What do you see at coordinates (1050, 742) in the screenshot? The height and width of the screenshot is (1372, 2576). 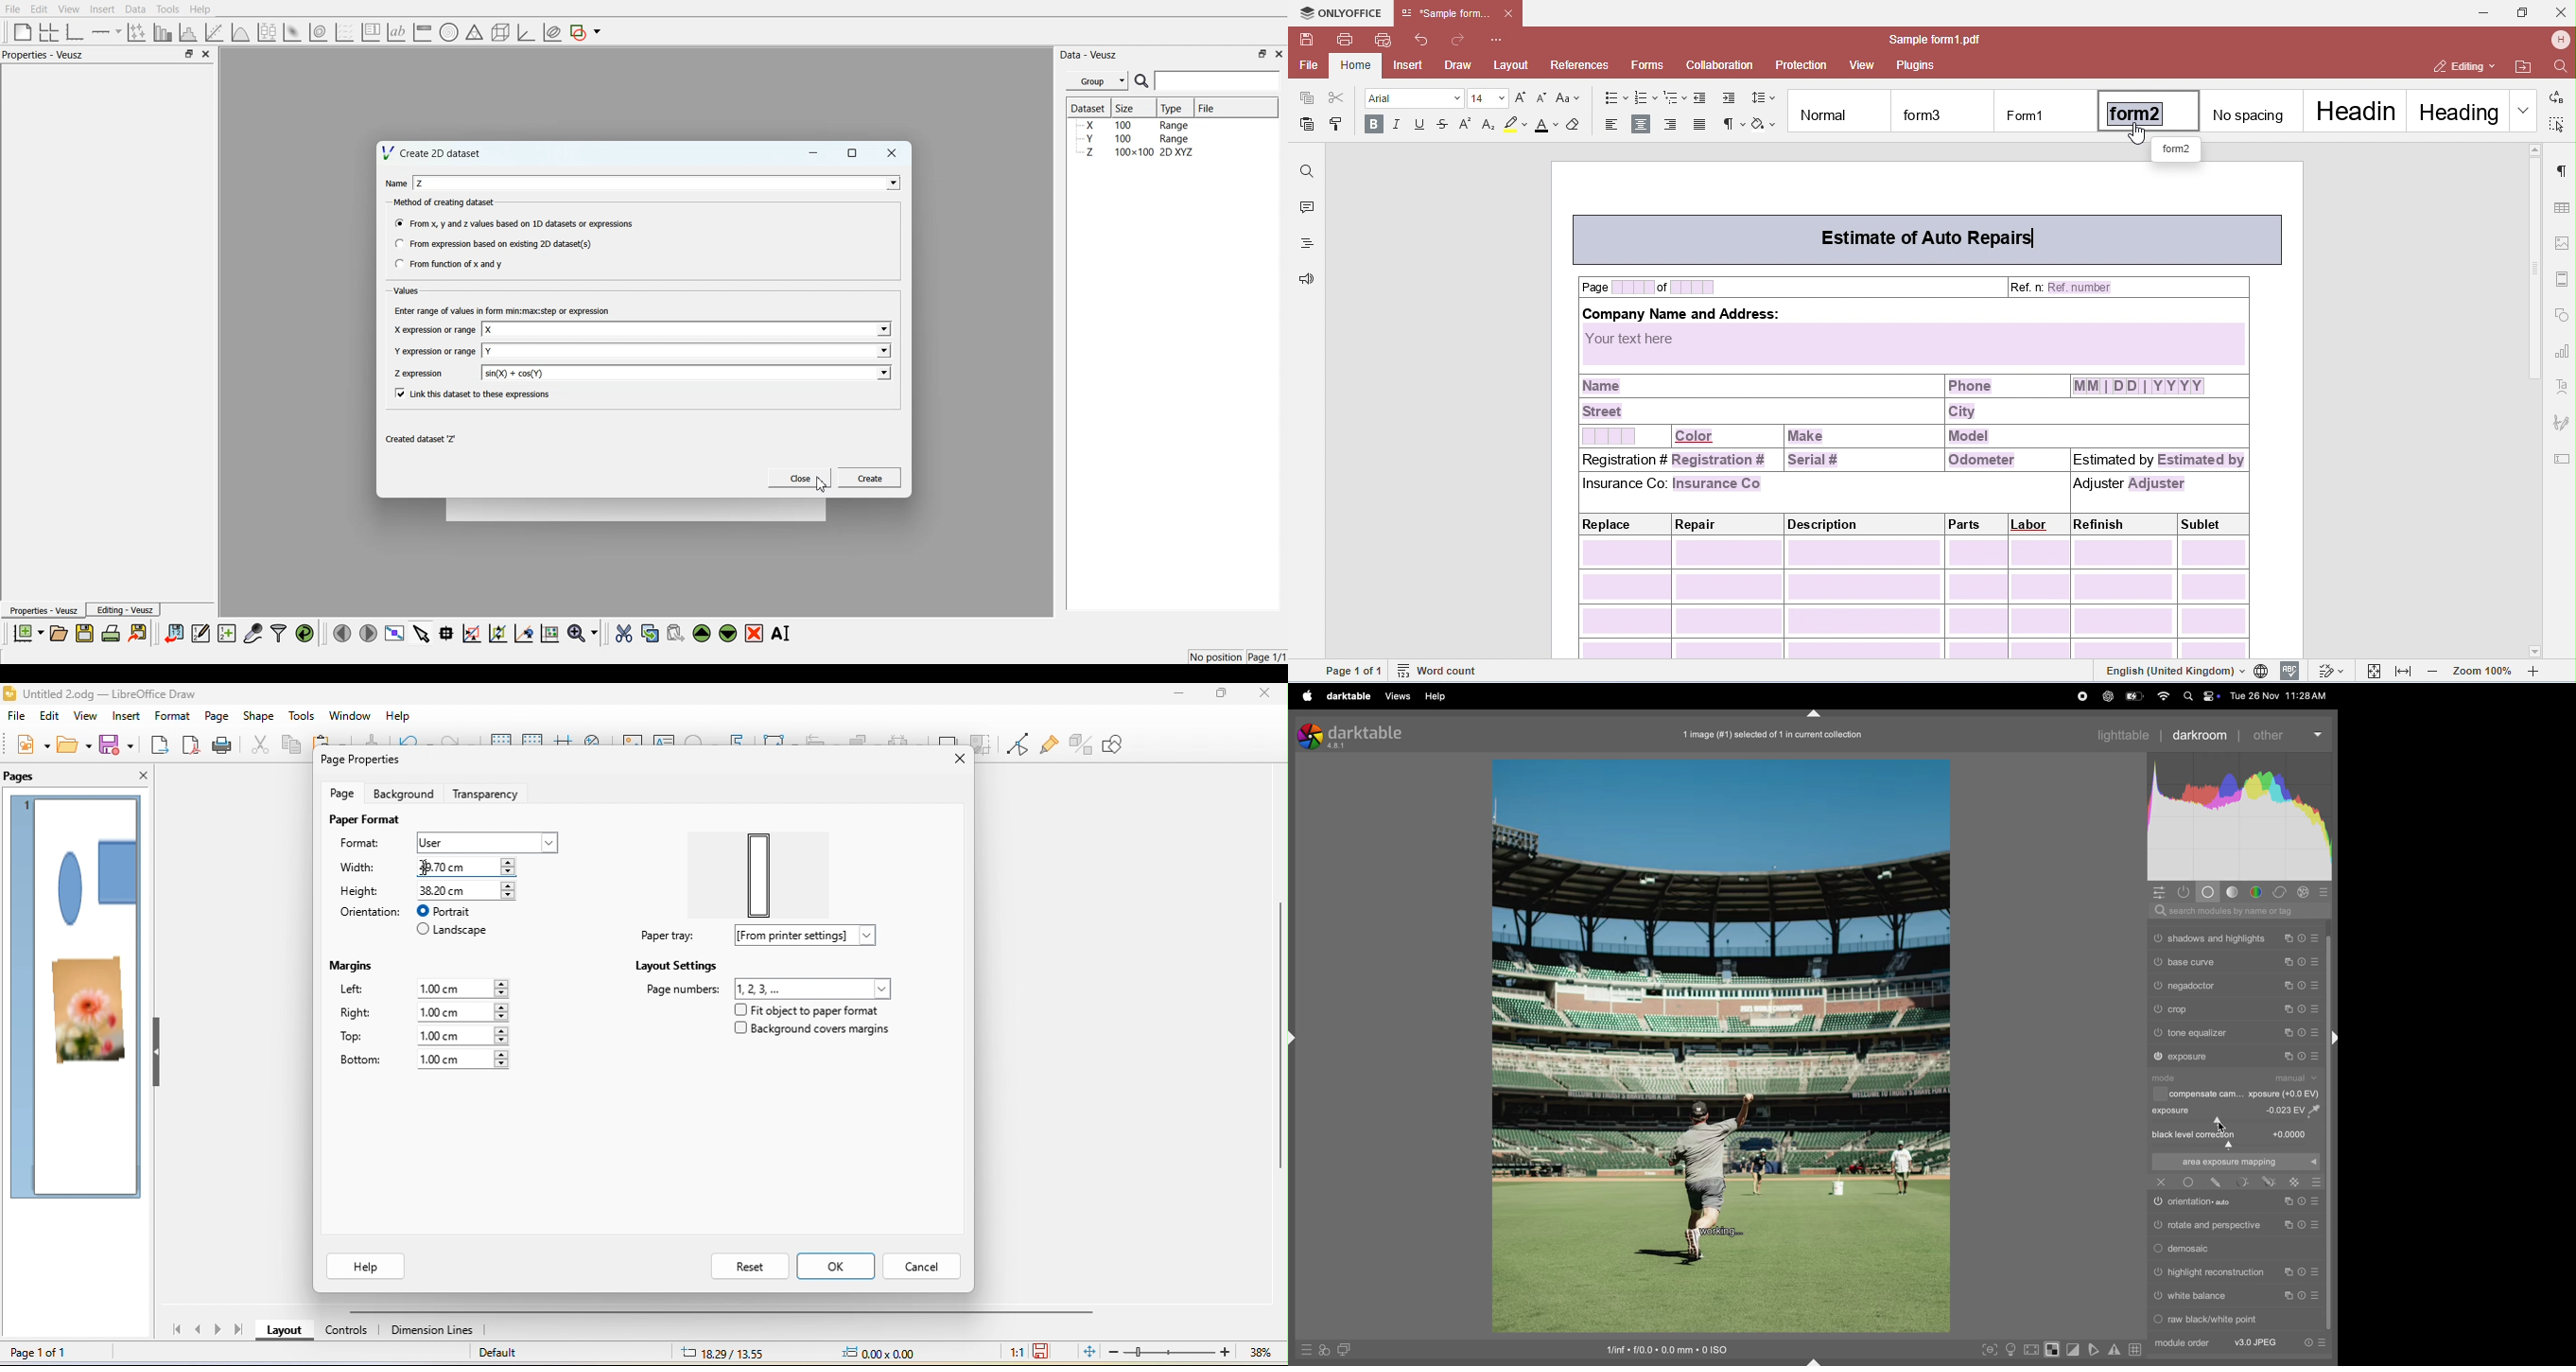 I see `show gluepoint function` at bounding box center [1050, 742].